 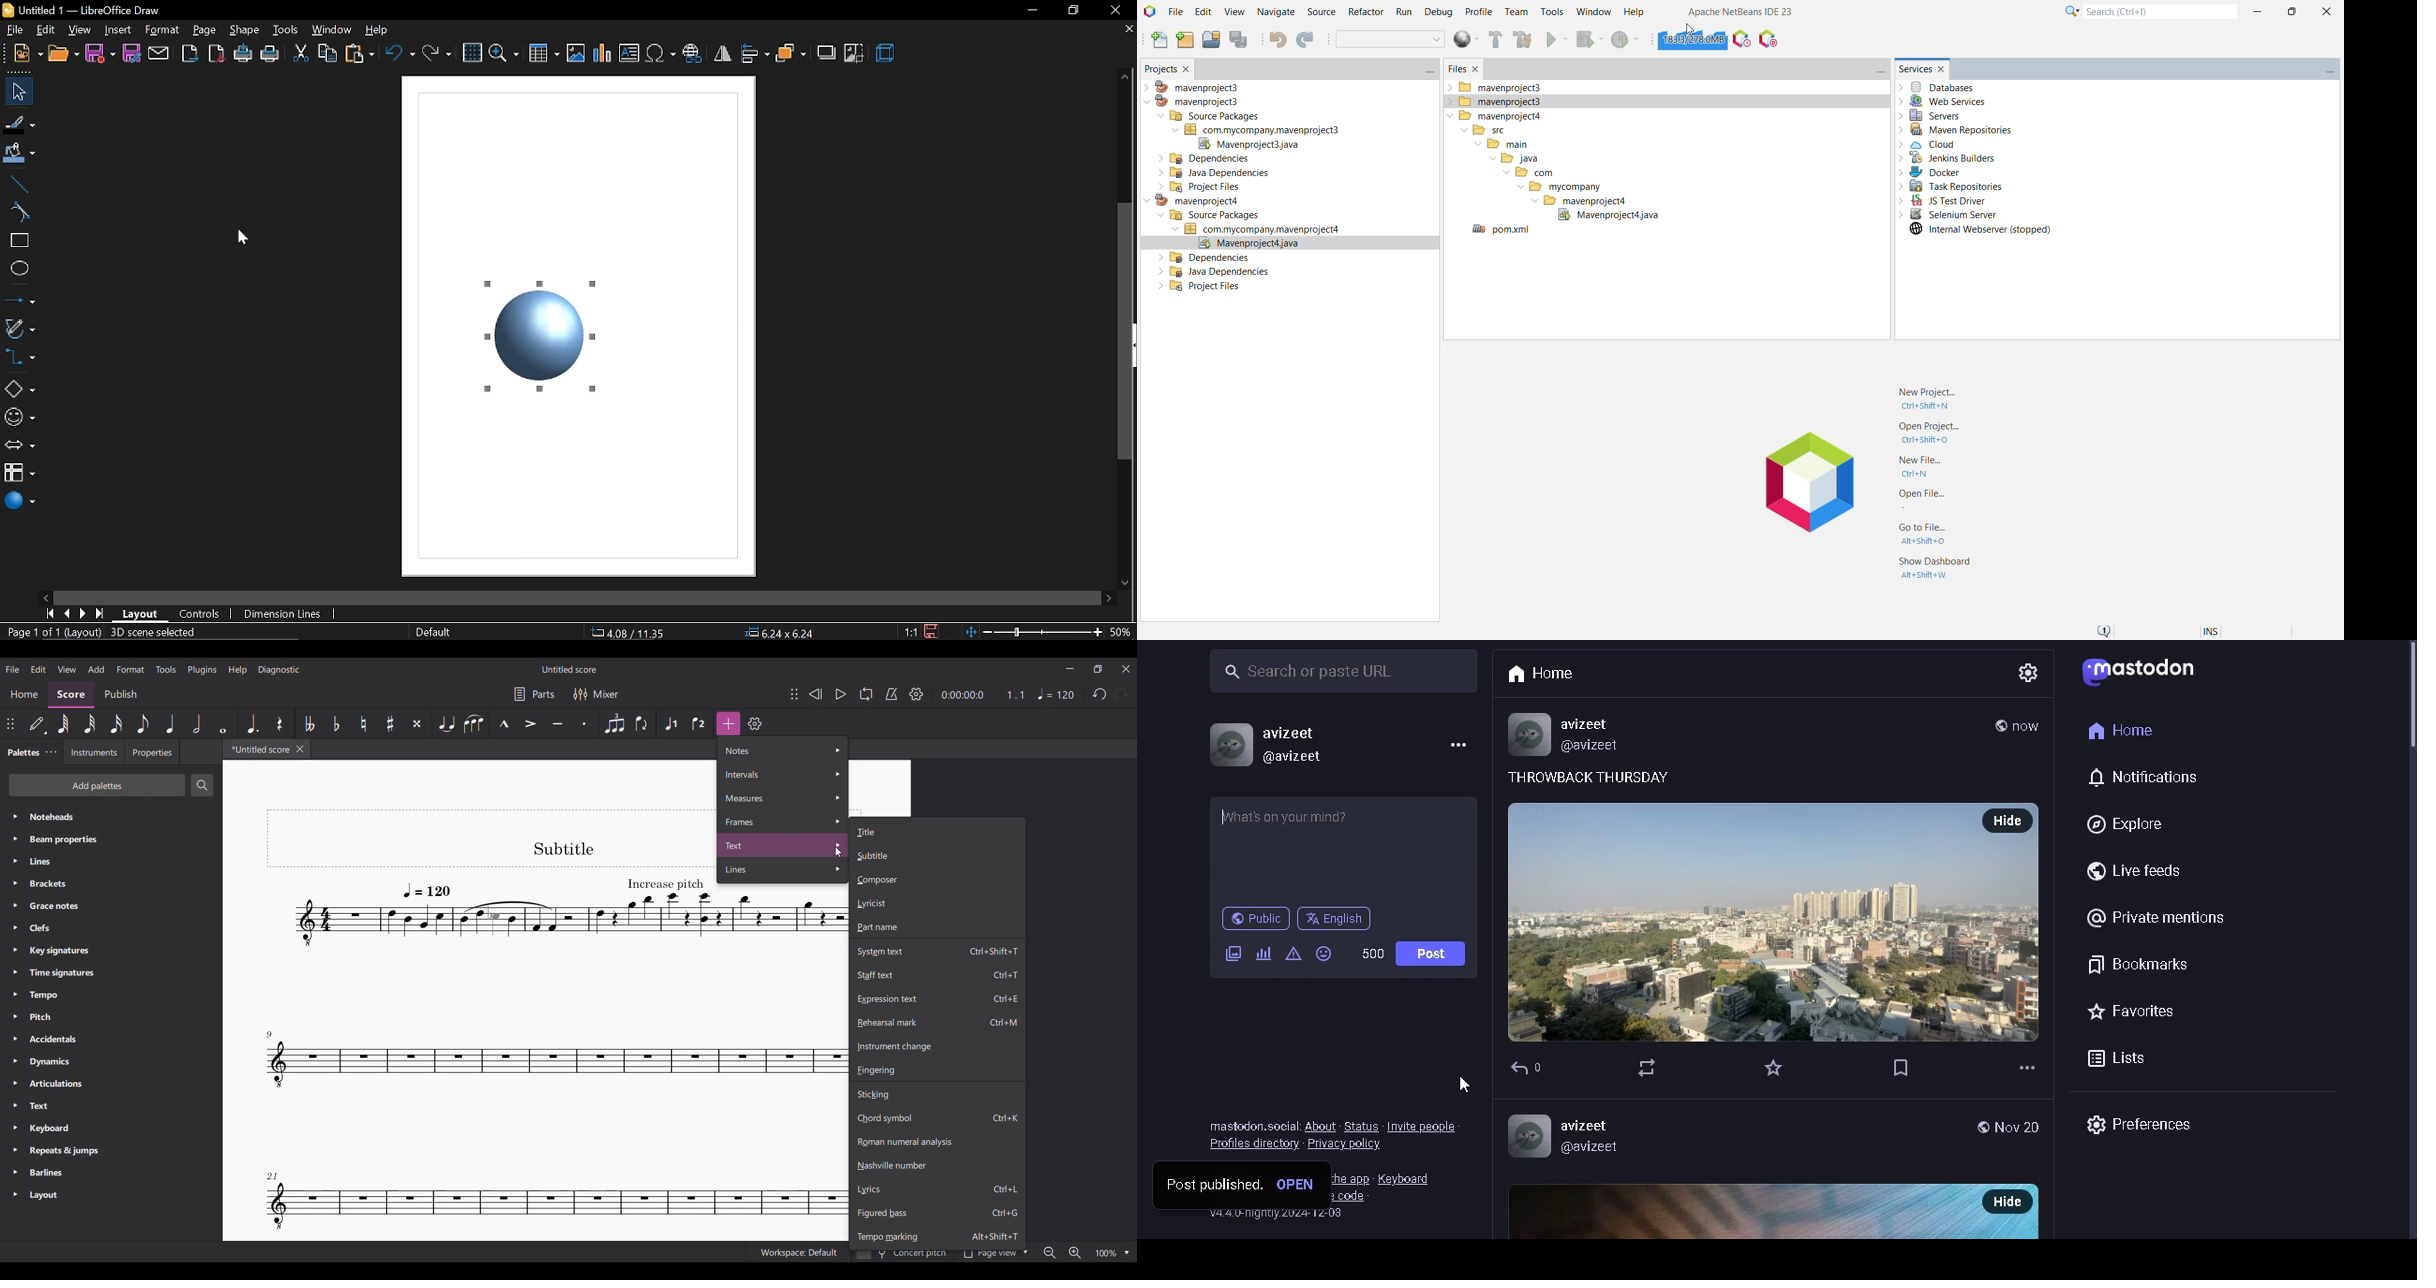 What do you see at coordinates (2148, 1013) in the screenshot?
I see `favorites` at bounding box center [2148, 1013].